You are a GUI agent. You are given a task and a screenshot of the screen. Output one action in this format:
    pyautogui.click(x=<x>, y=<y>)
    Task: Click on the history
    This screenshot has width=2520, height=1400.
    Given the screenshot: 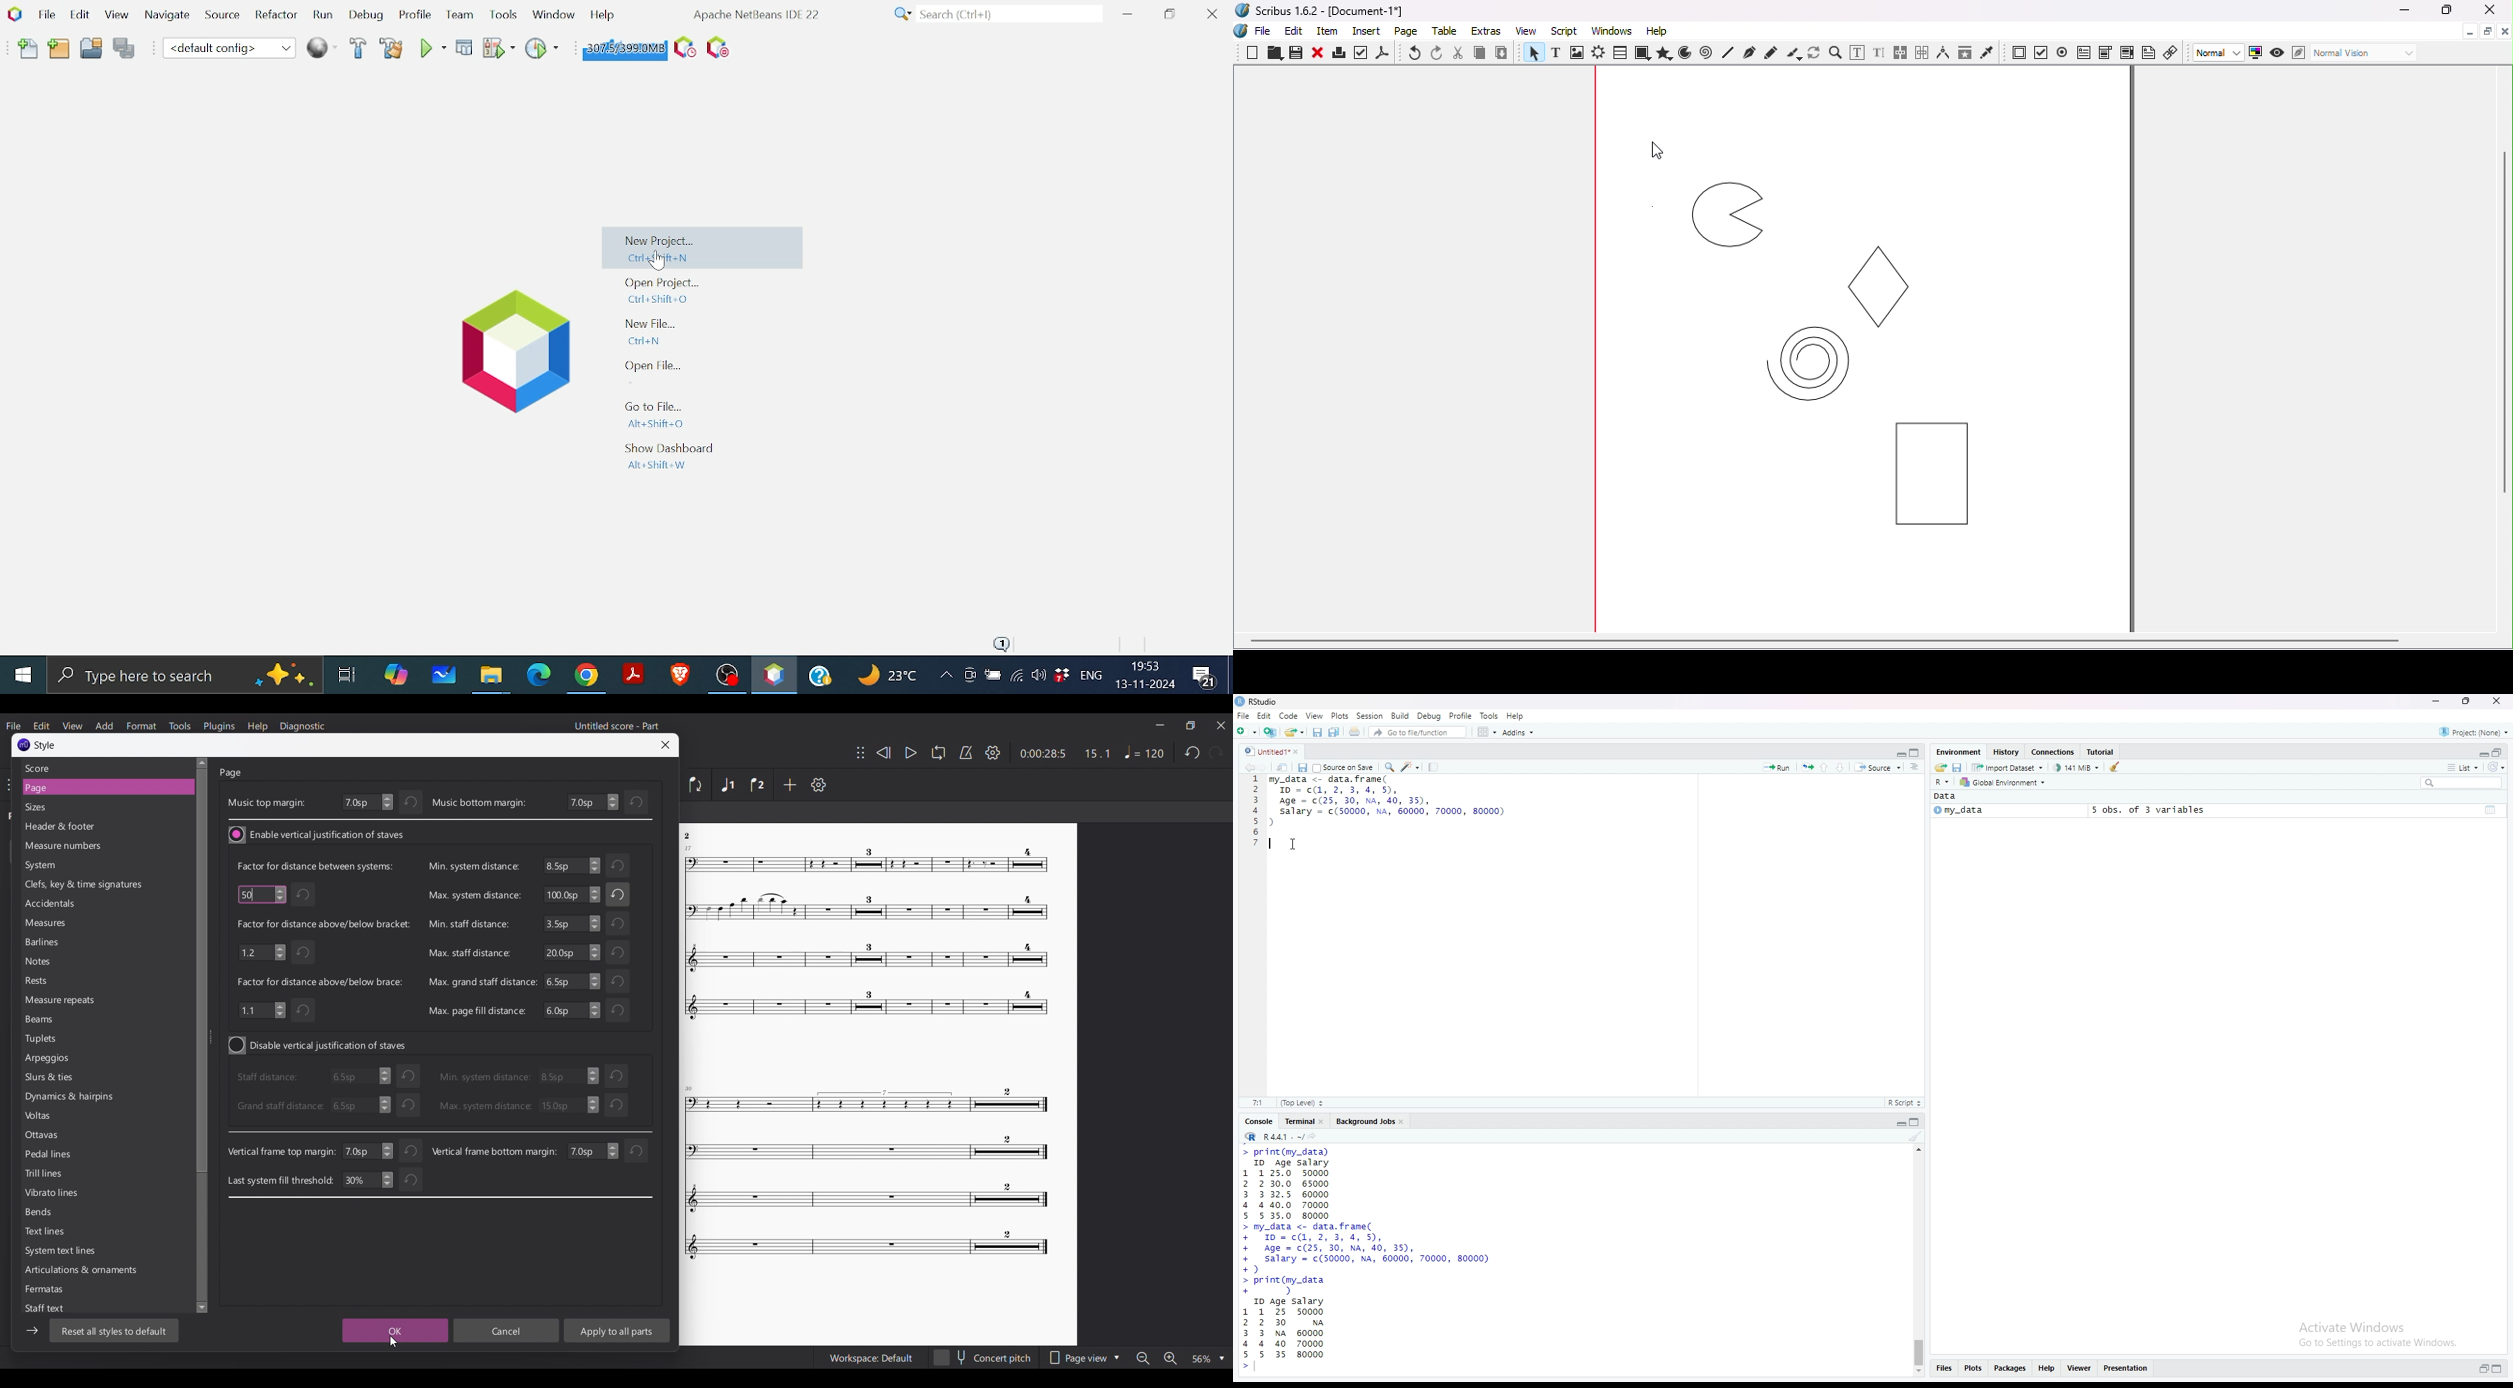 What is the action you would take?
    pyautogui.click(x=2006, y=751)
    